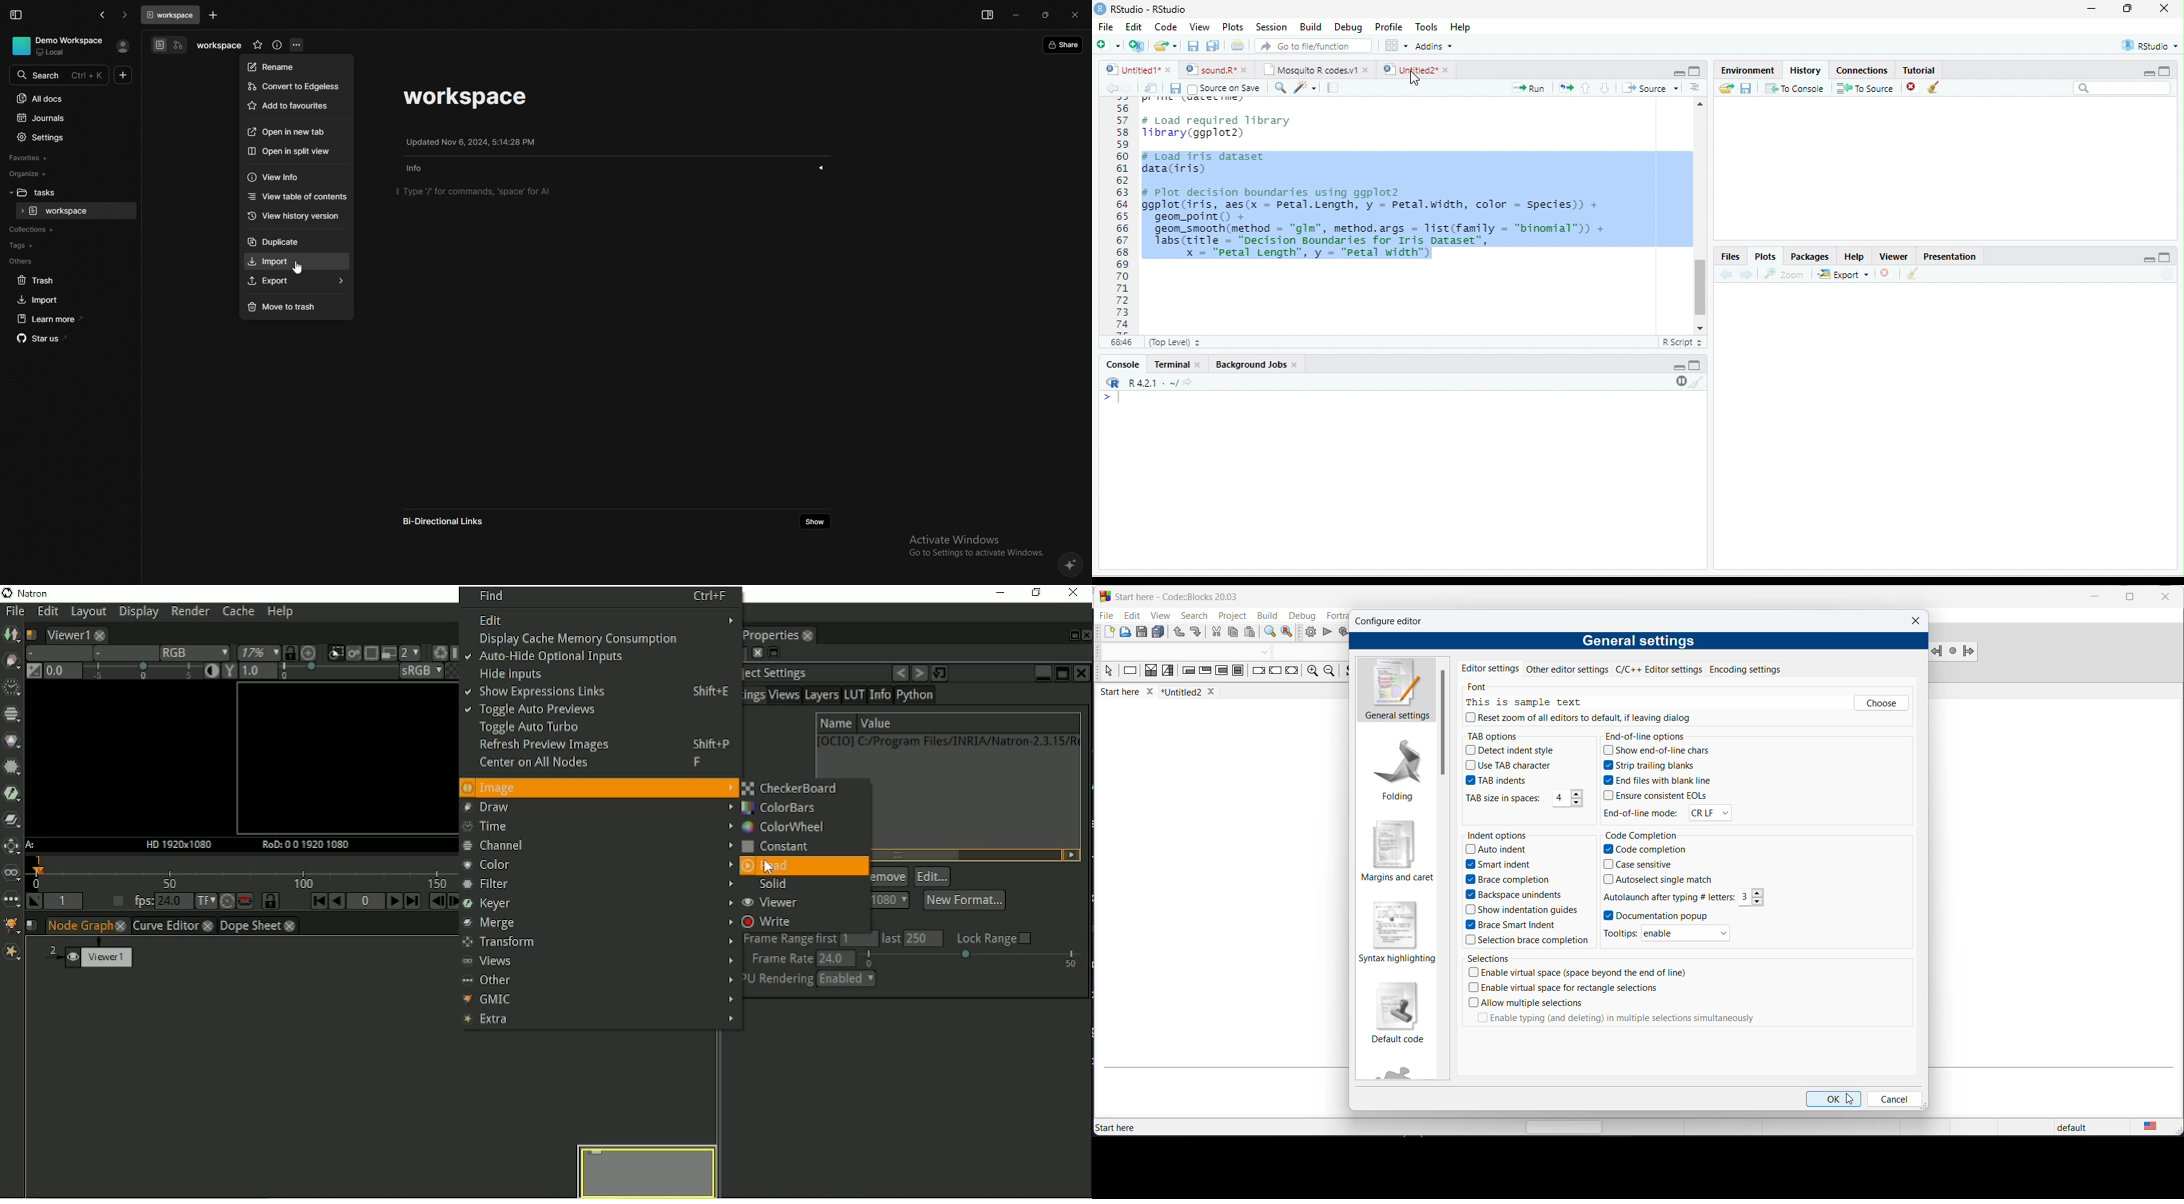  Describe the element at coordinates (1273, 28) in the screenshot. I see `Session` at that location.